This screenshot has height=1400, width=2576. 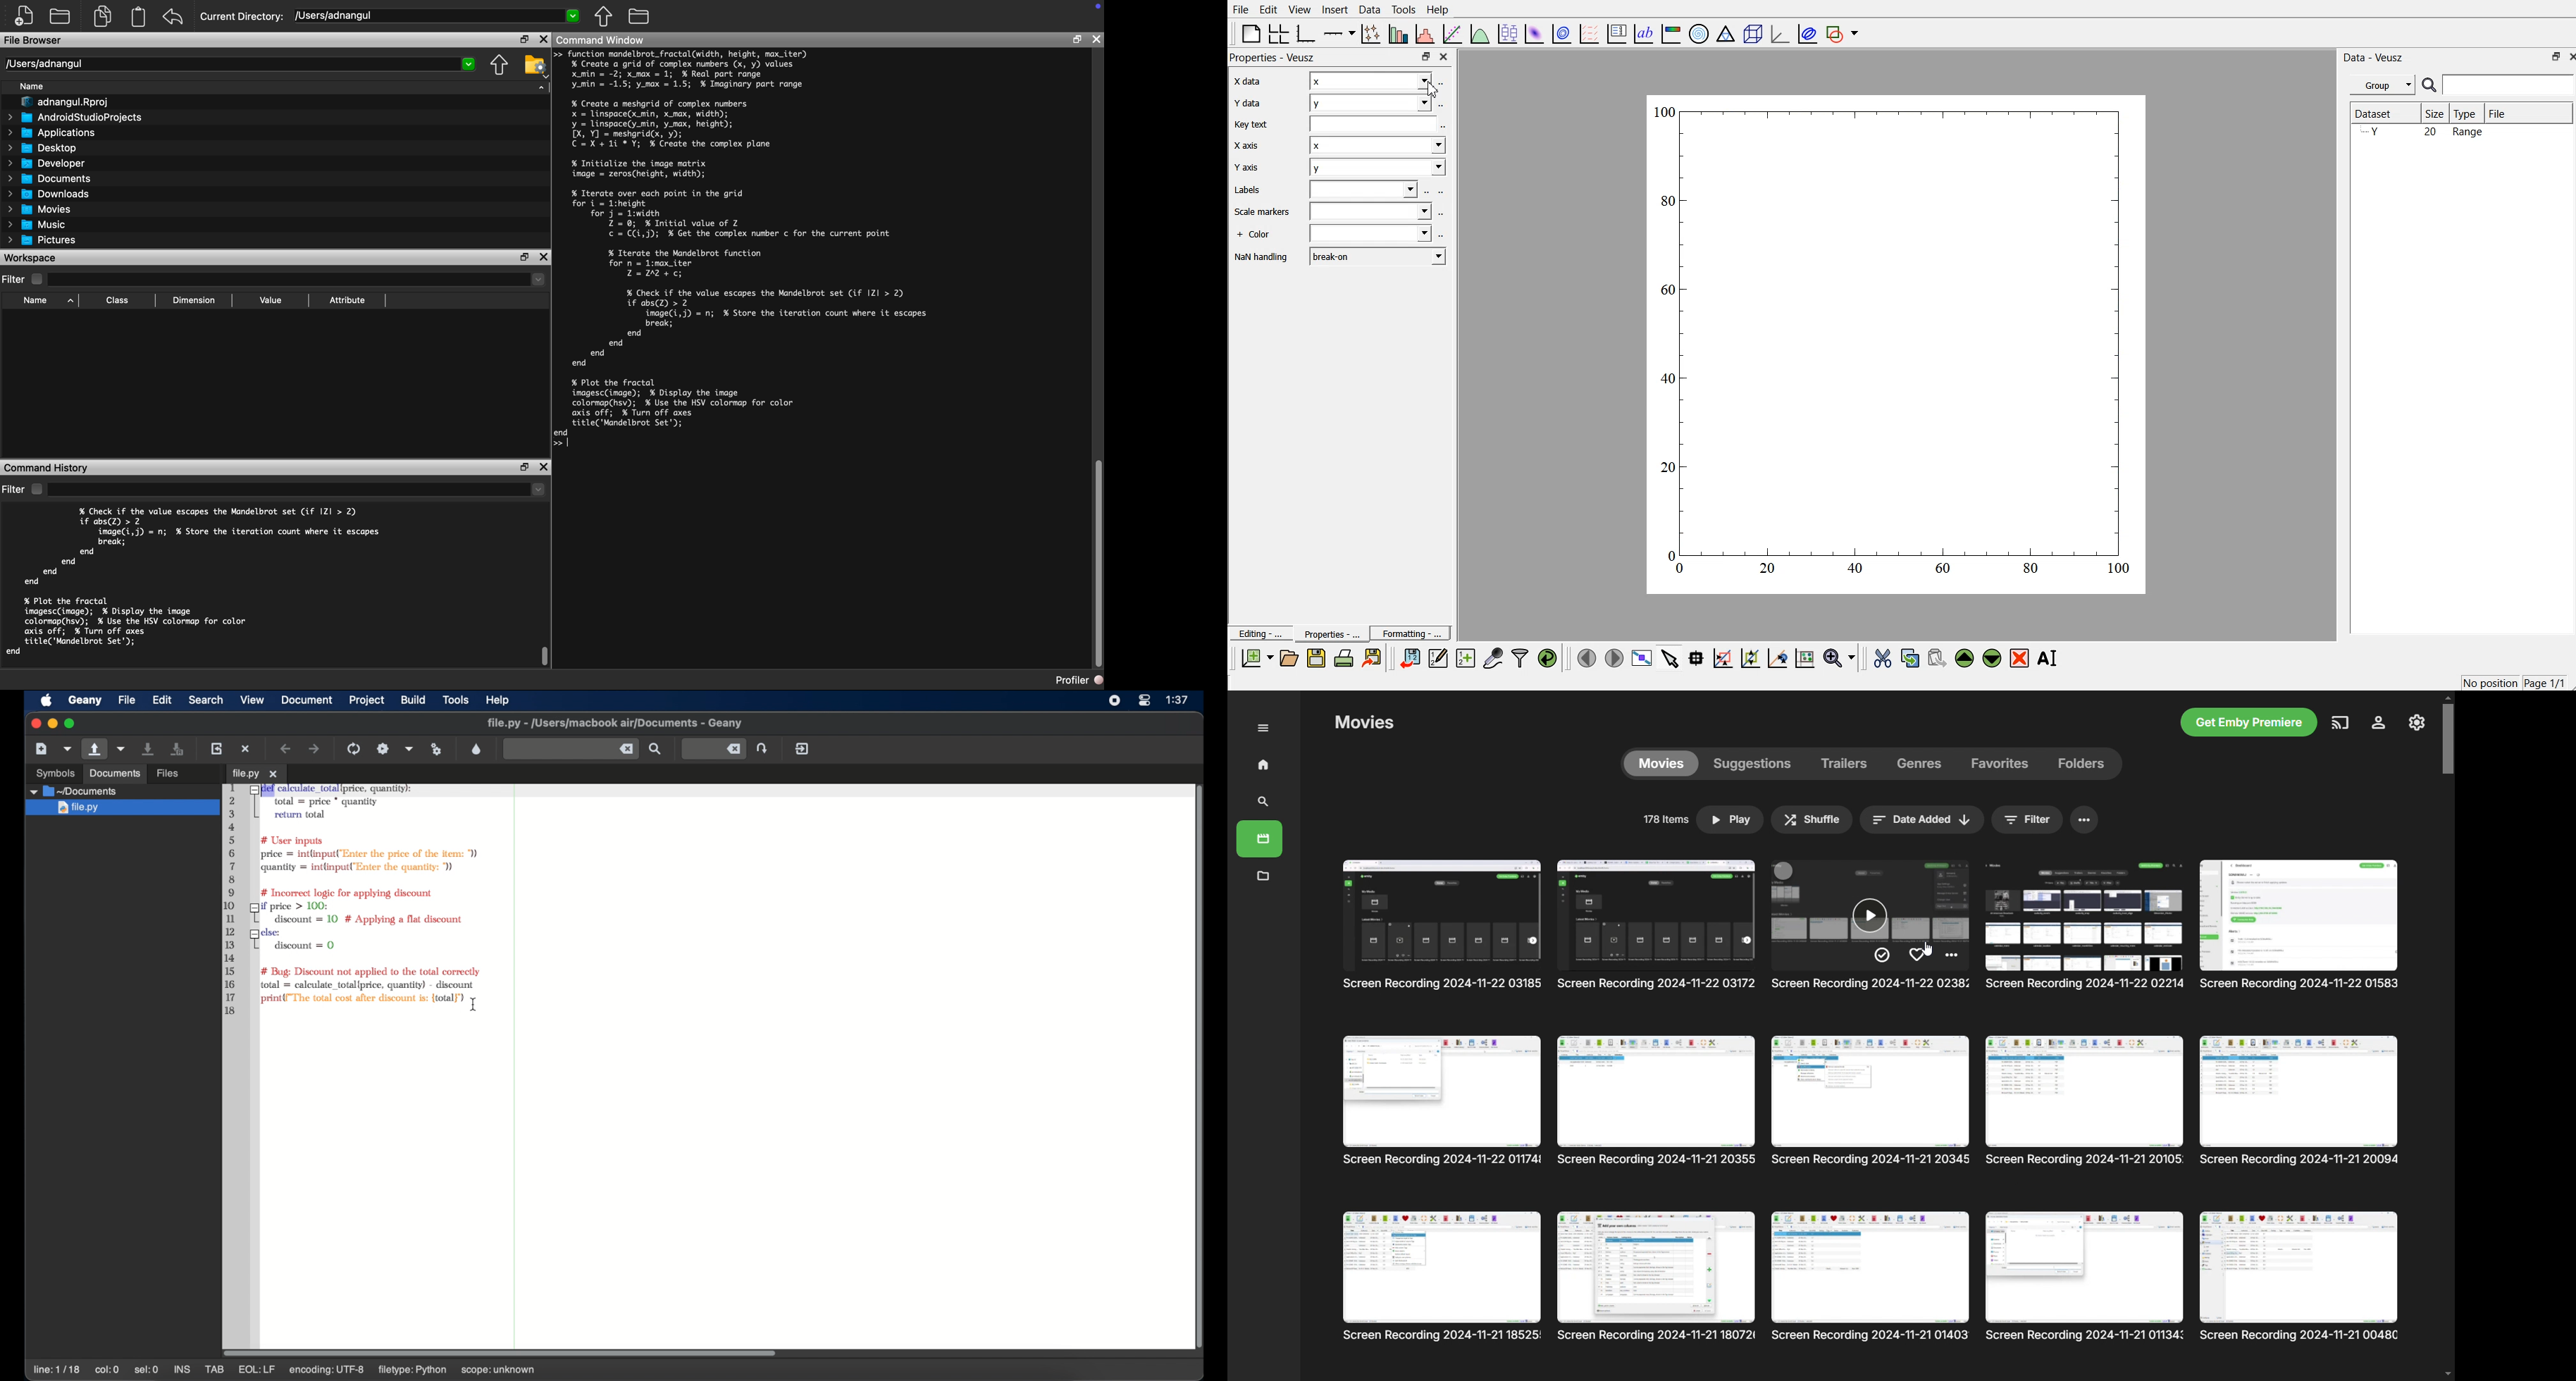 What do you see at coordinates (1663, 820) in the screenshot?
I see `no of items` at bounding box center [1663, 820].